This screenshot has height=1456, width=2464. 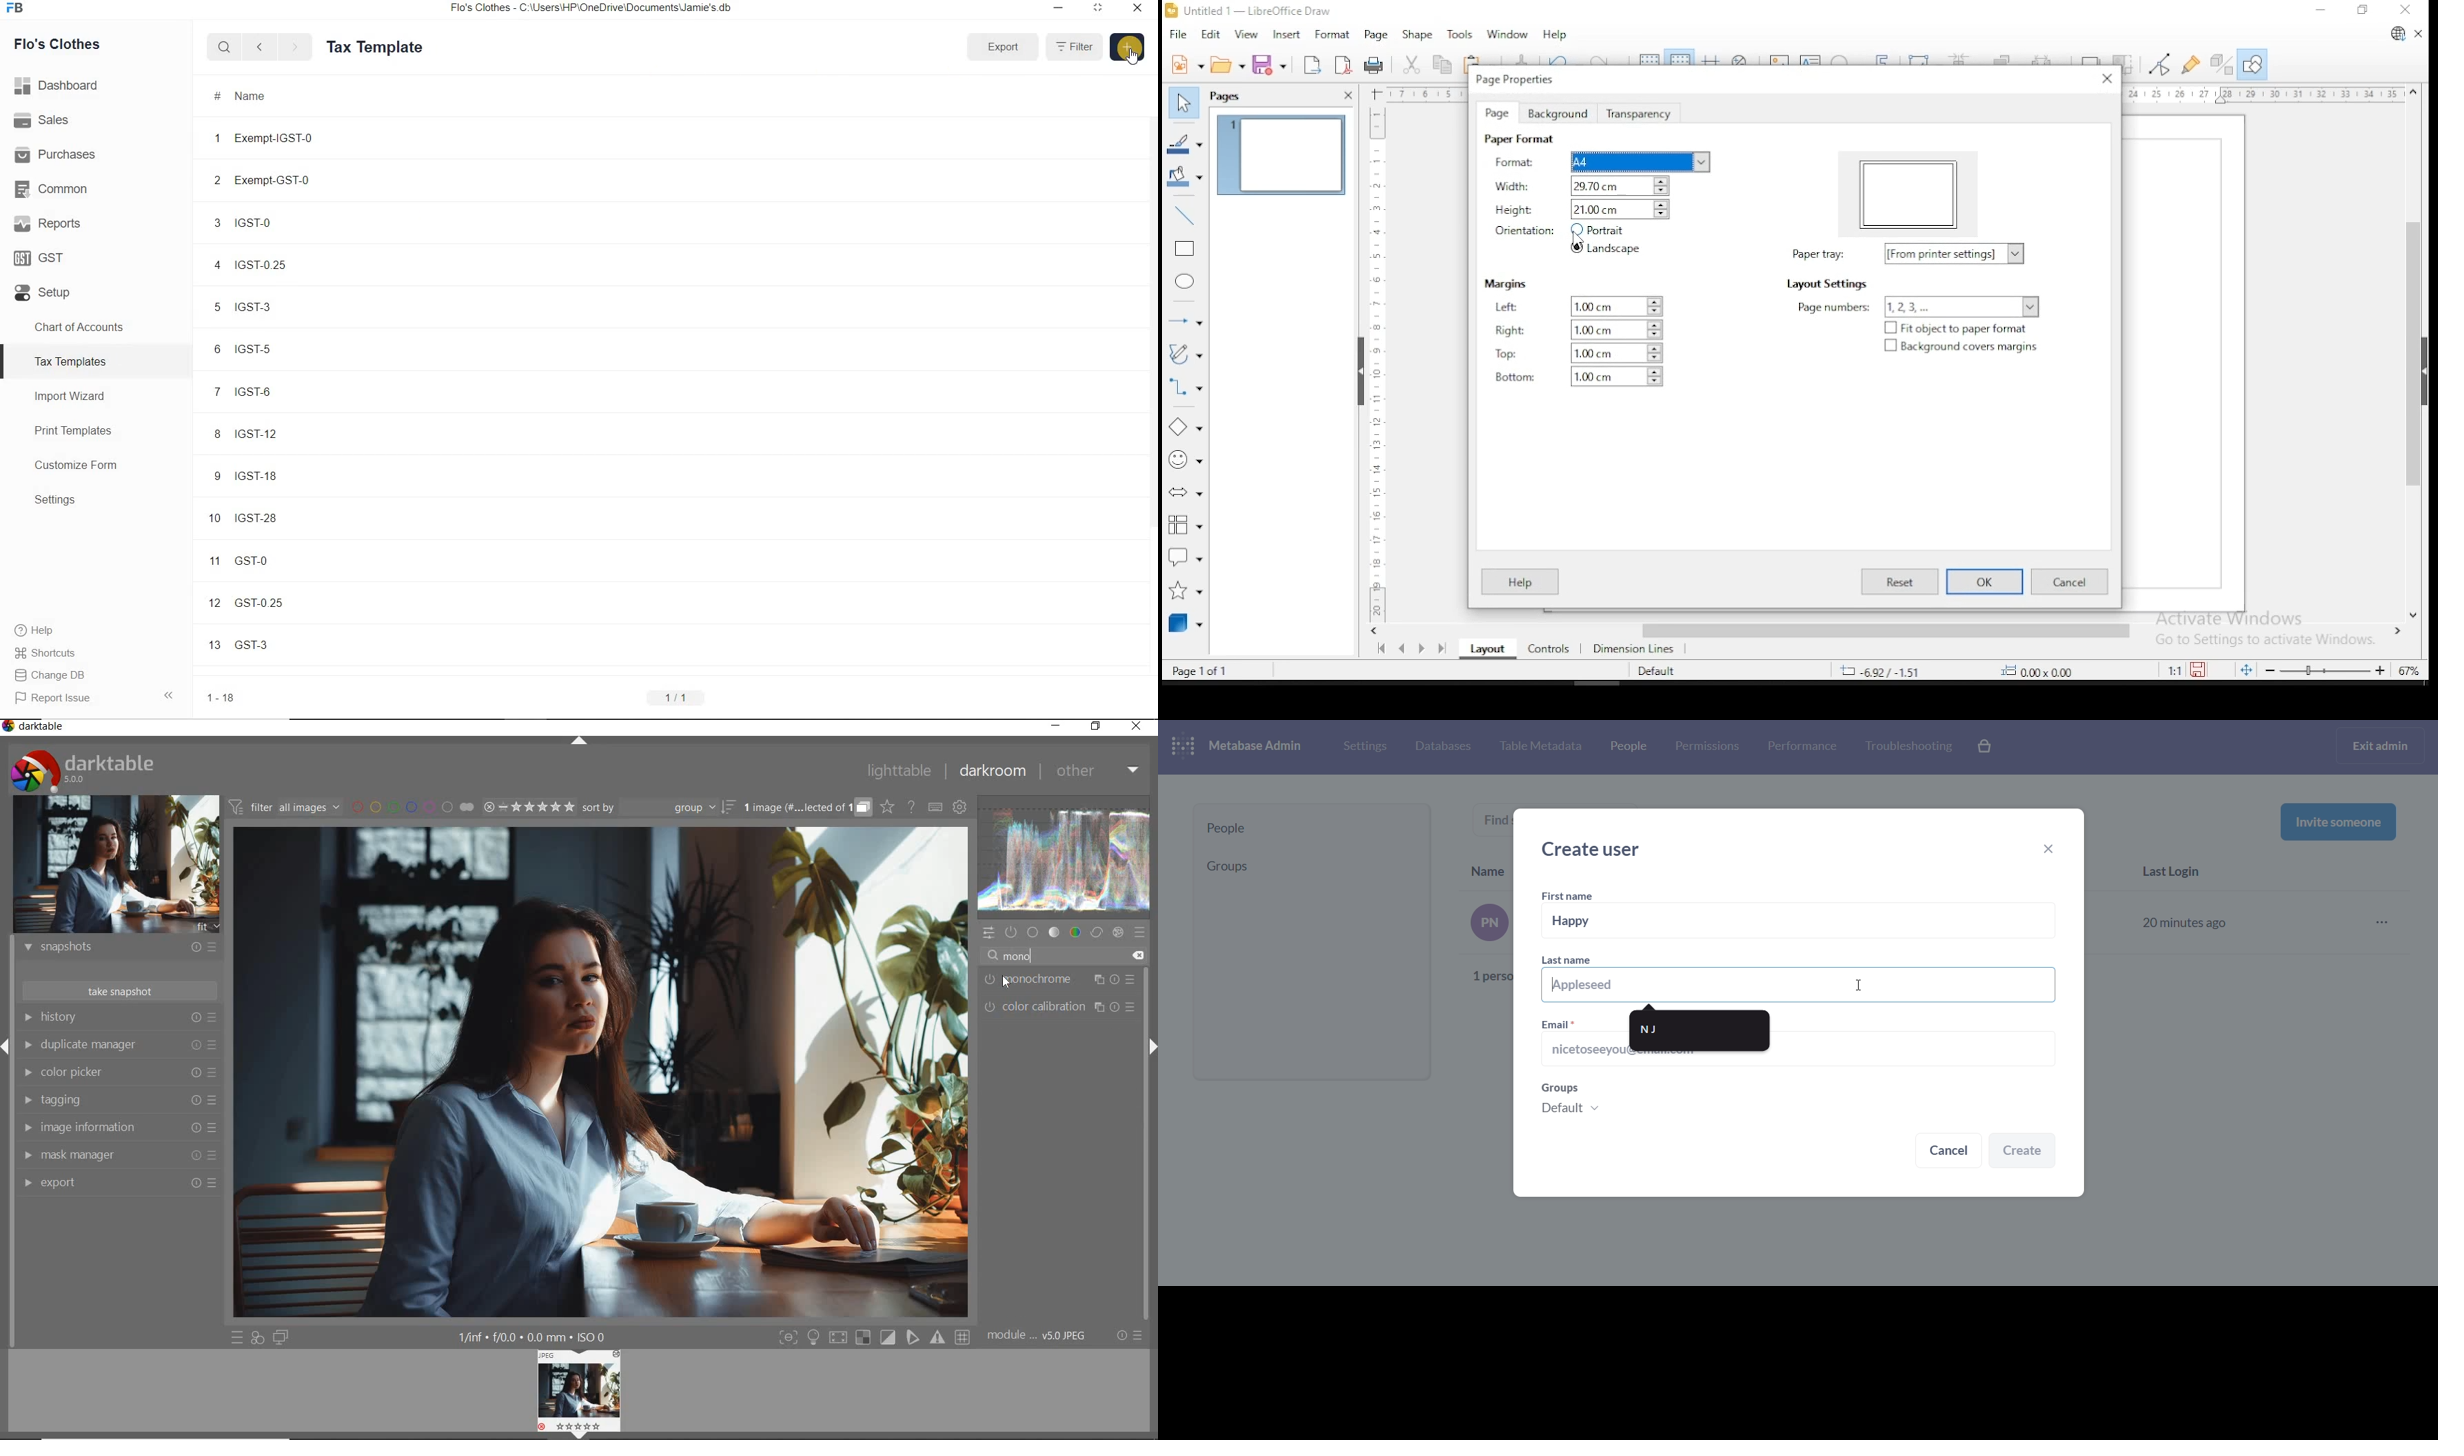 I want to click on show helplines when moving, so click(x=1713, y=60).